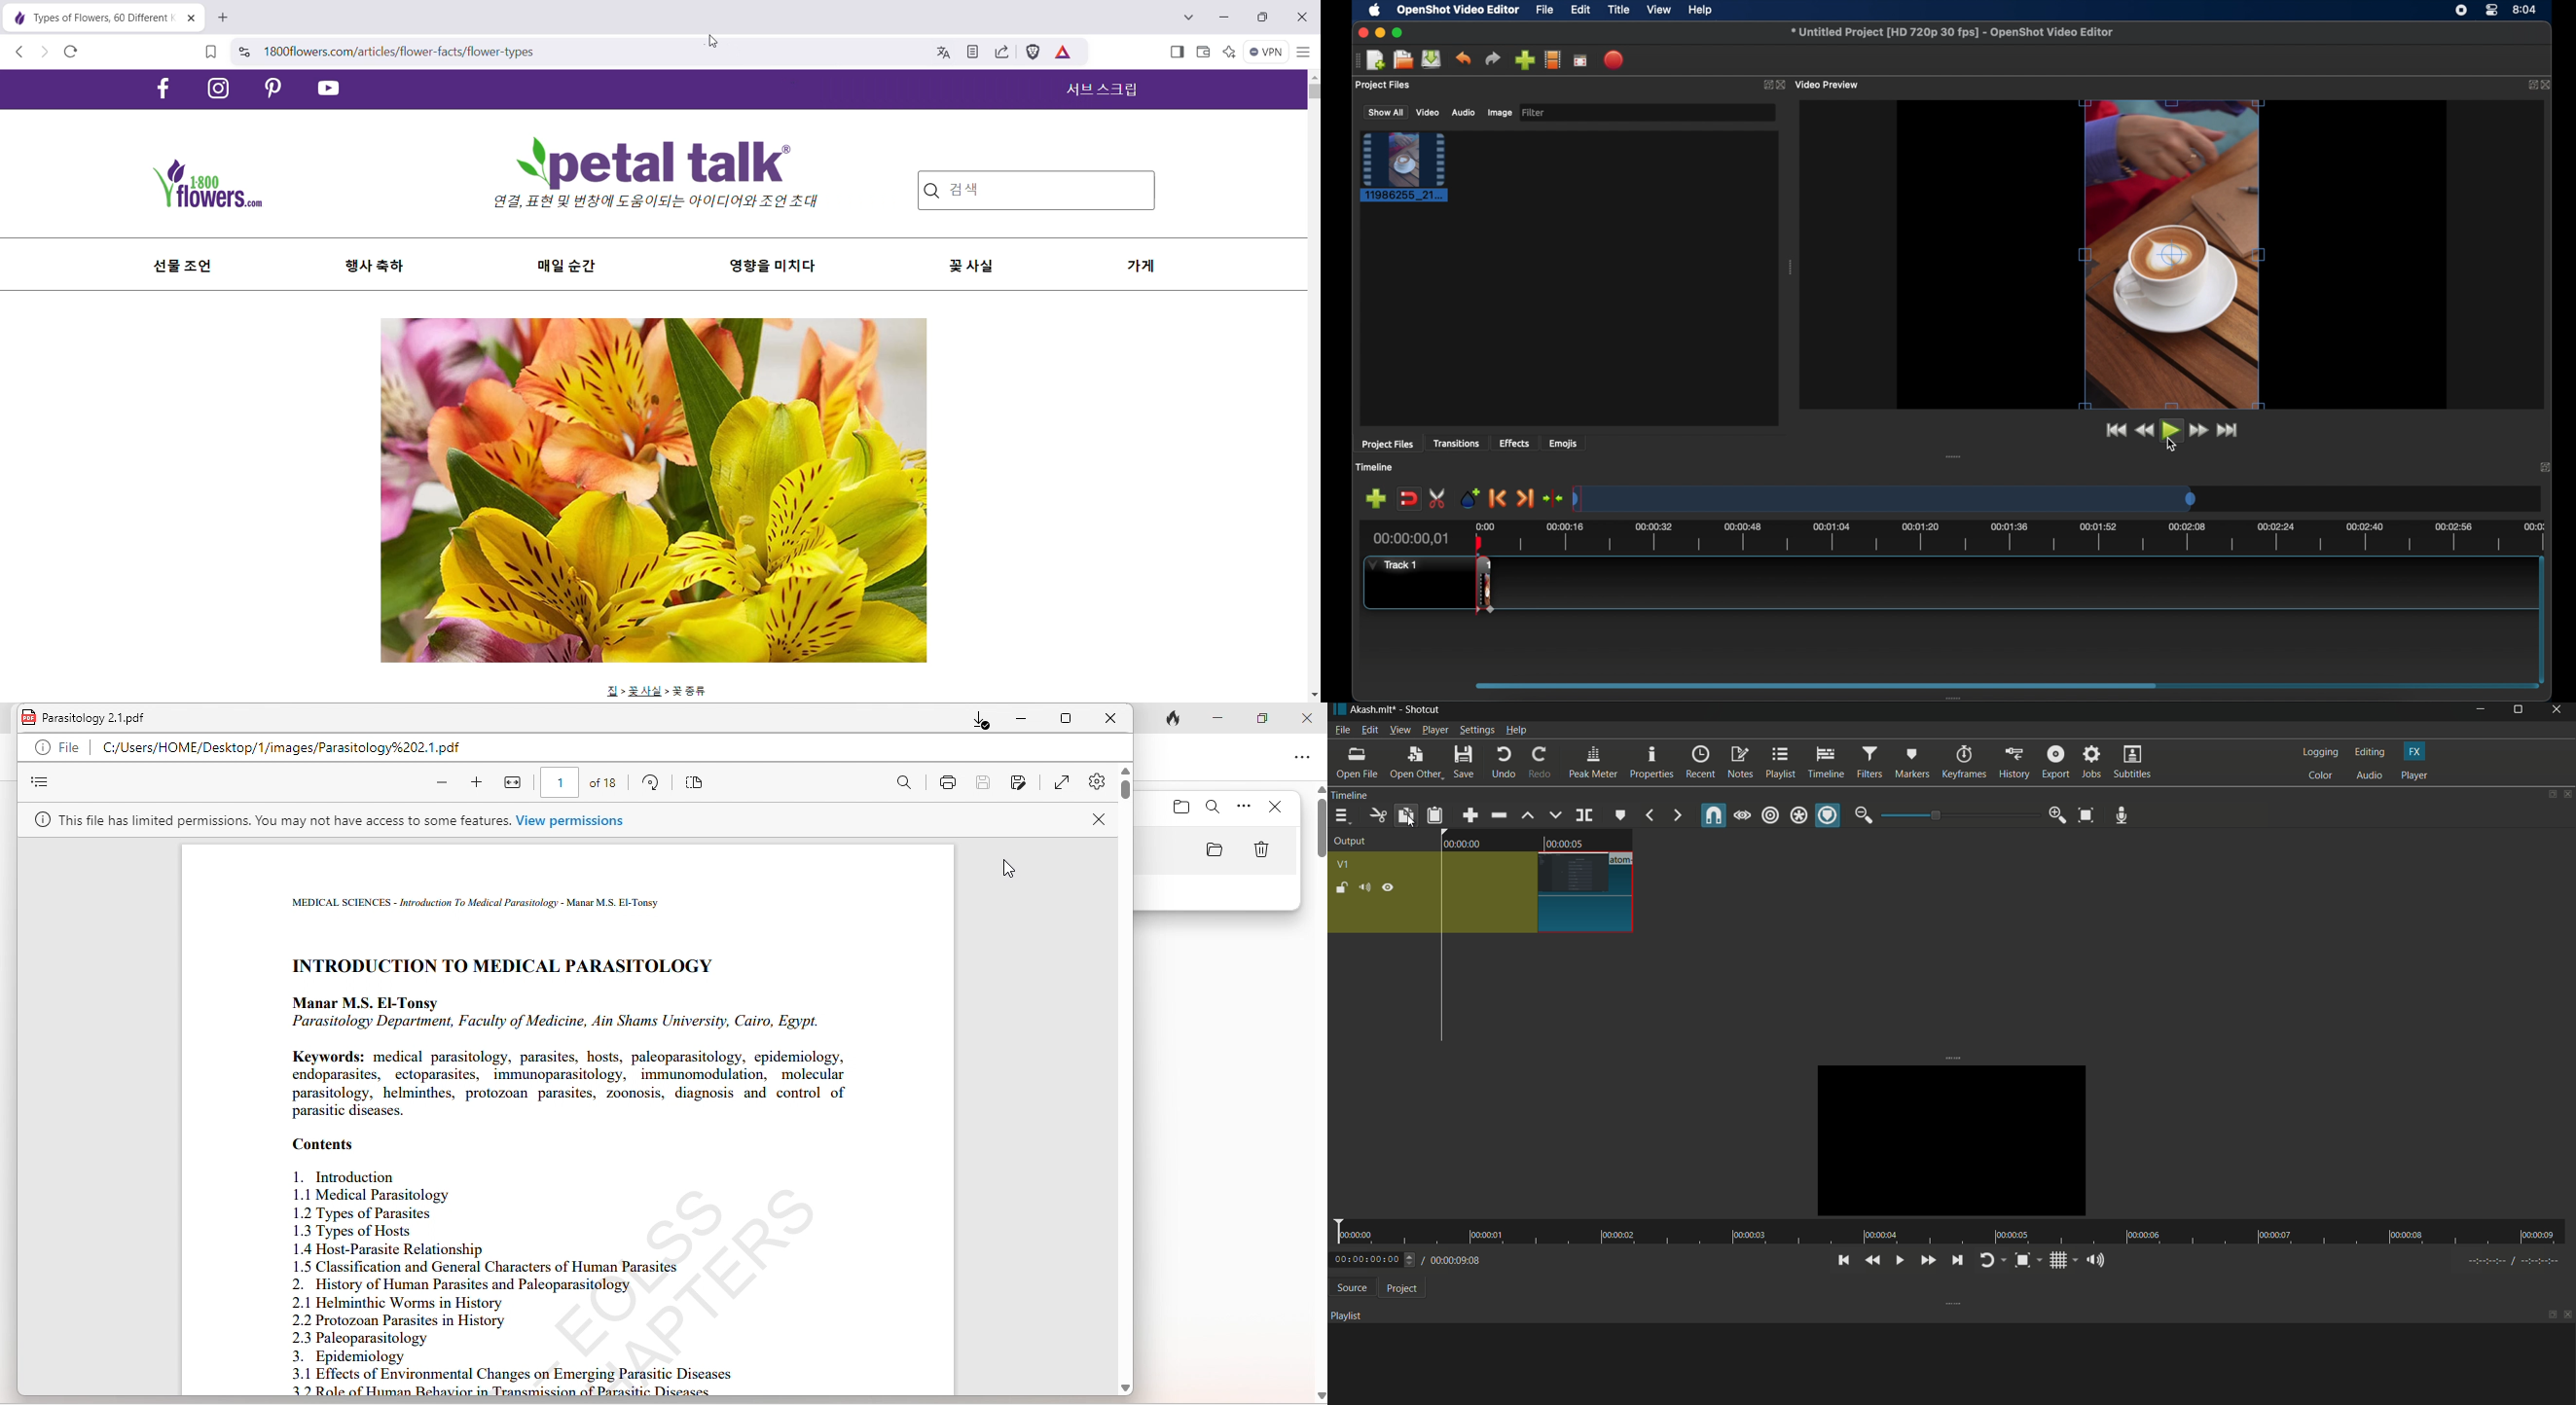 This screenshot has width=2576, height=1428. What do you see at coordinates (1955, 1259) in the screenshot?
I see `skip to the next point` at bounding box center [1955, 1259].